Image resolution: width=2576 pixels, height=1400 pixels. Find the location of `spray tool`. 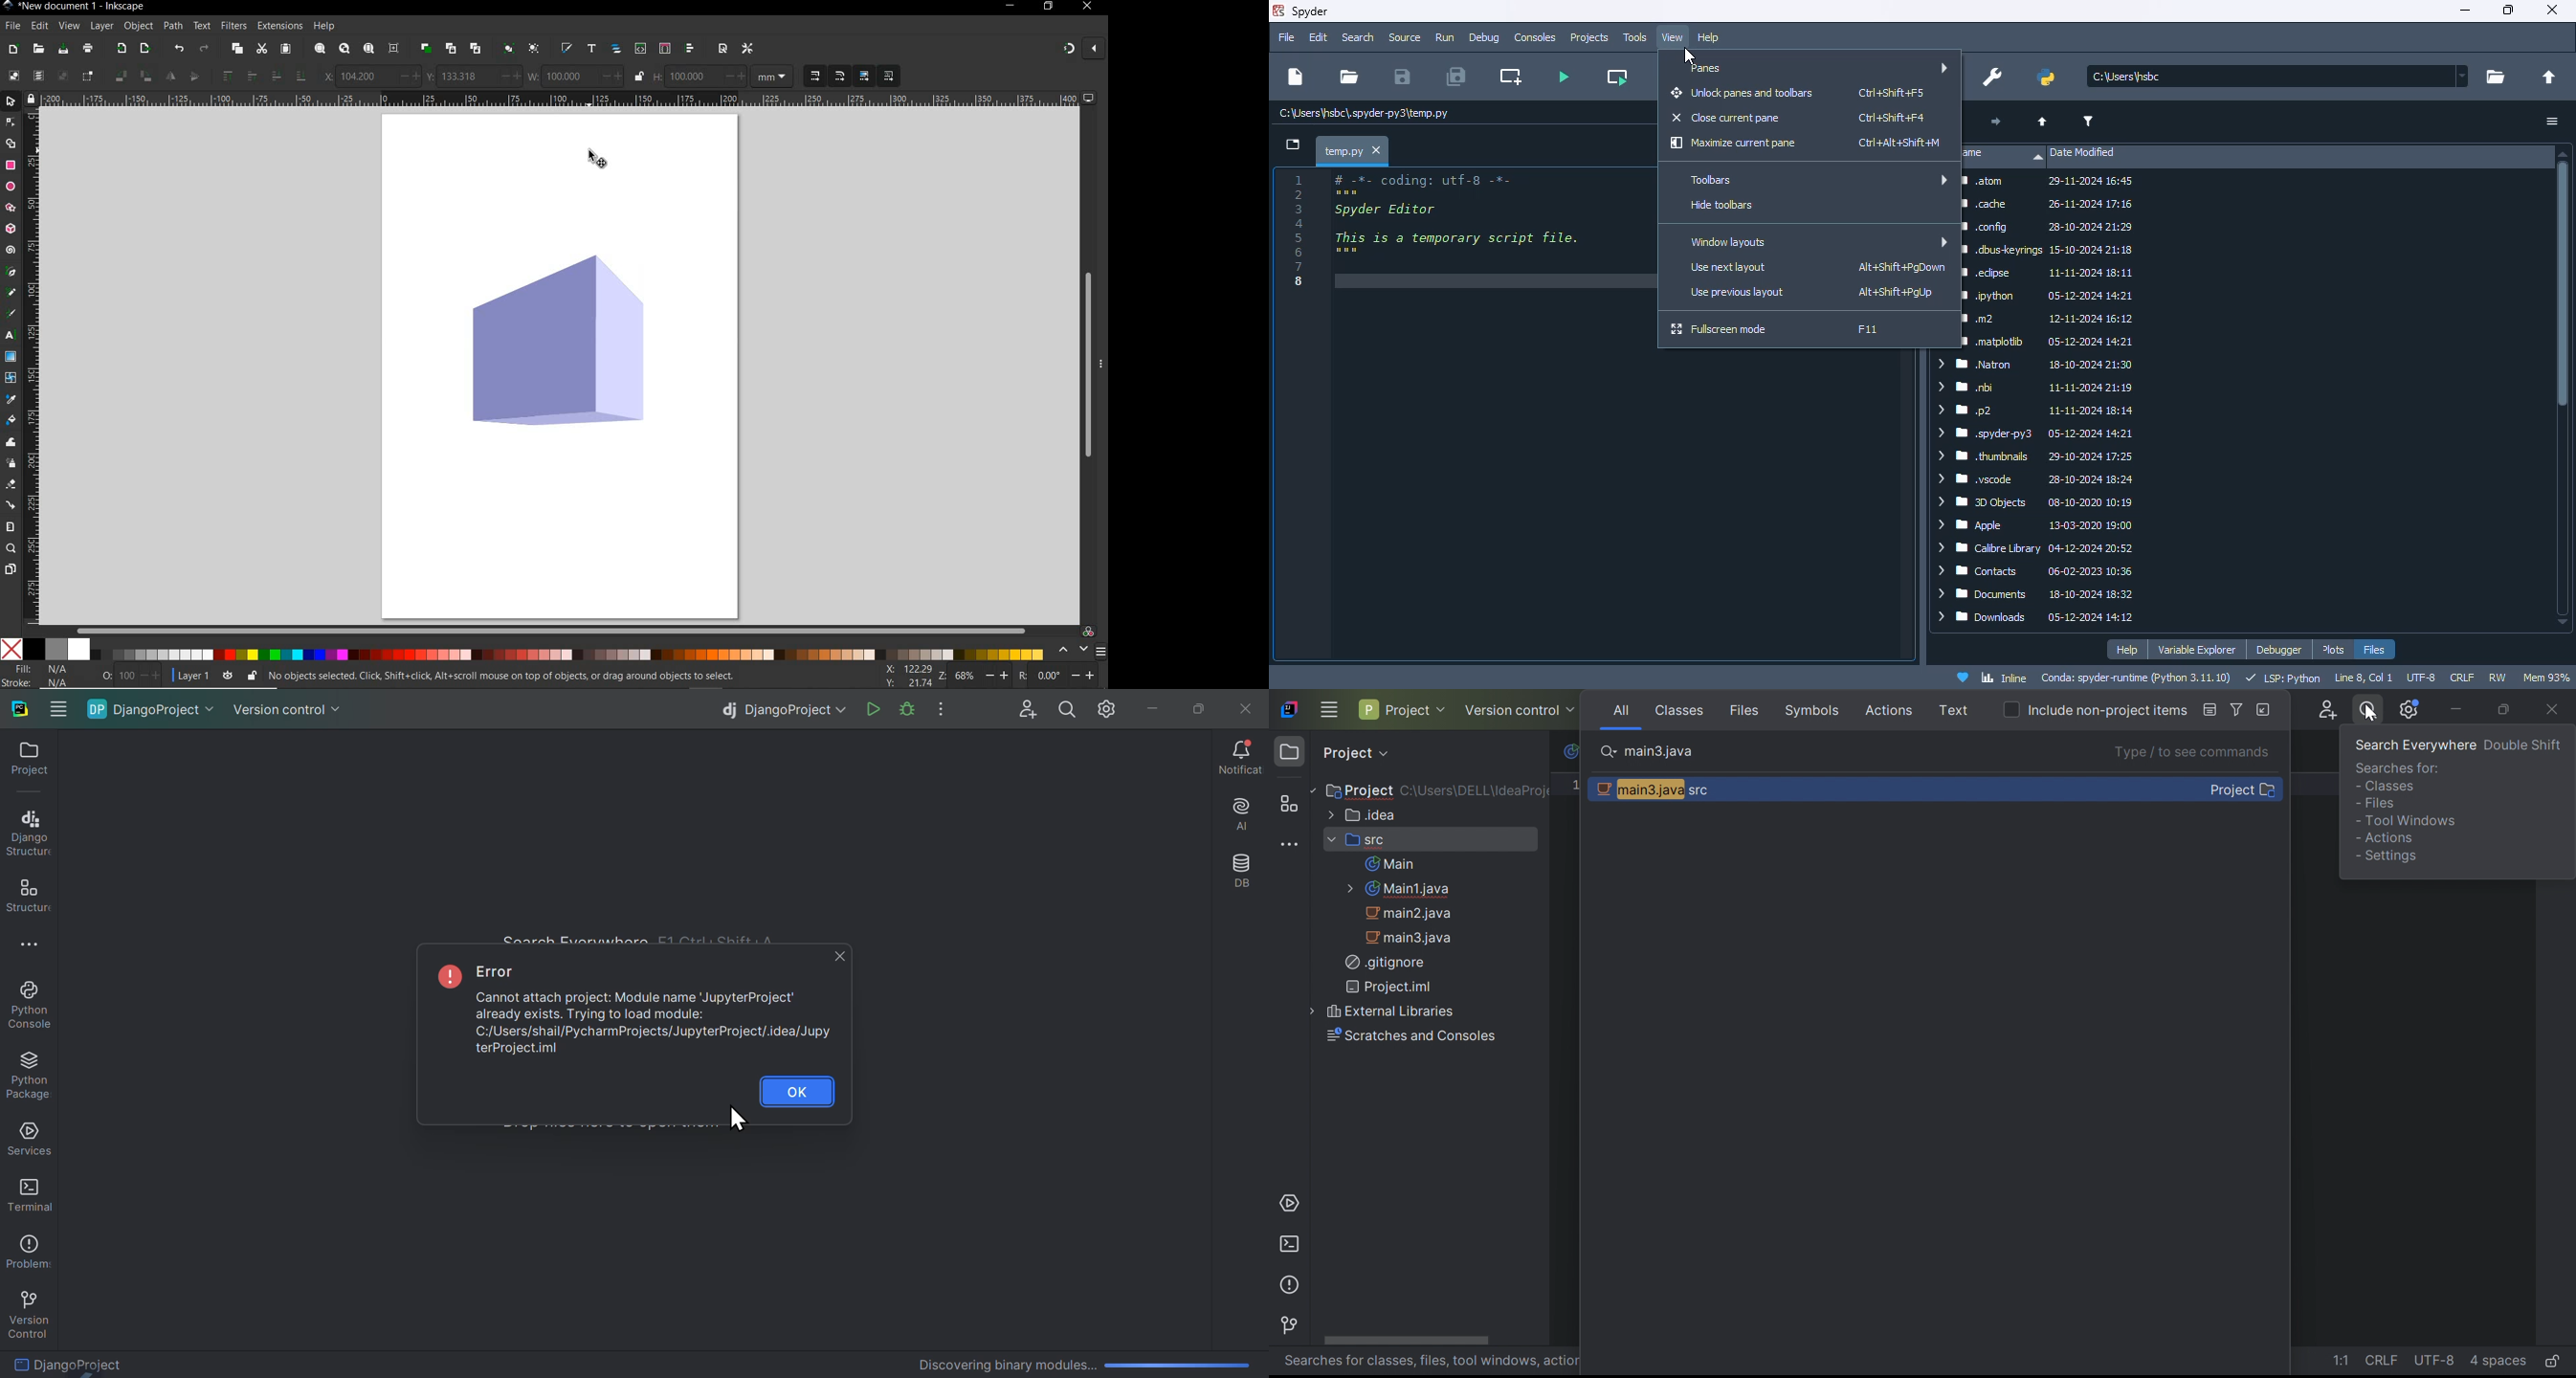

spray tool is located at coordinates (12, 463).